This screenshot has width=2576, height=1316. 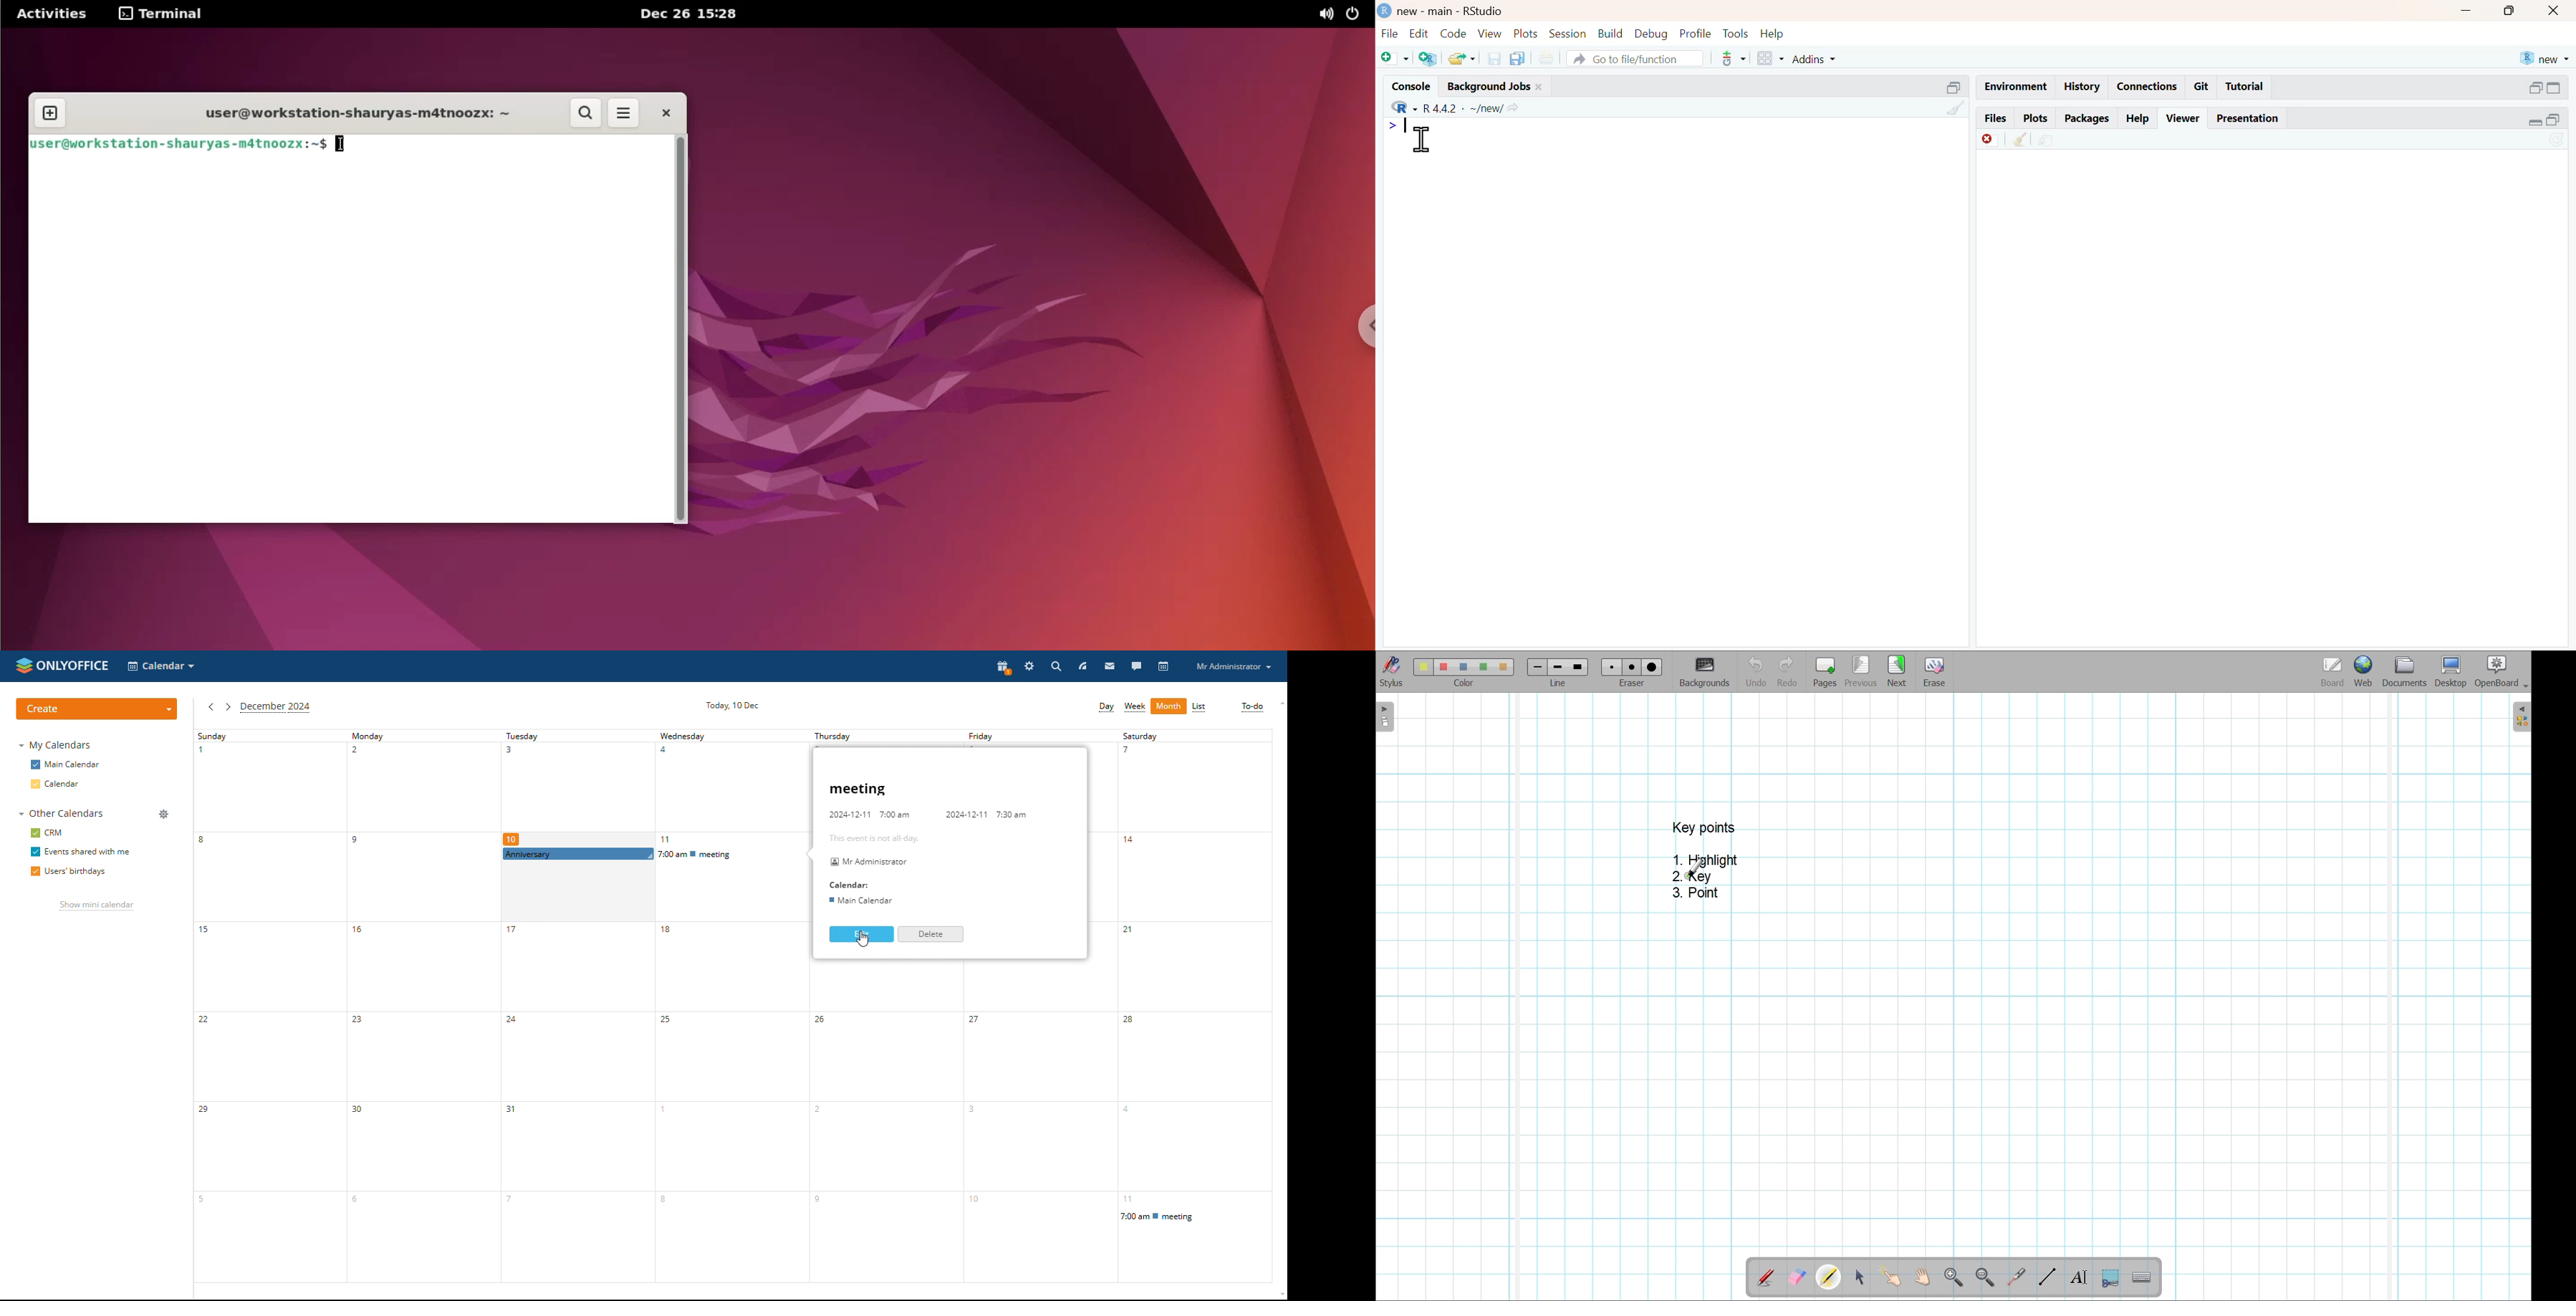 I want to click on Plots, so click(x=2036, y=118).